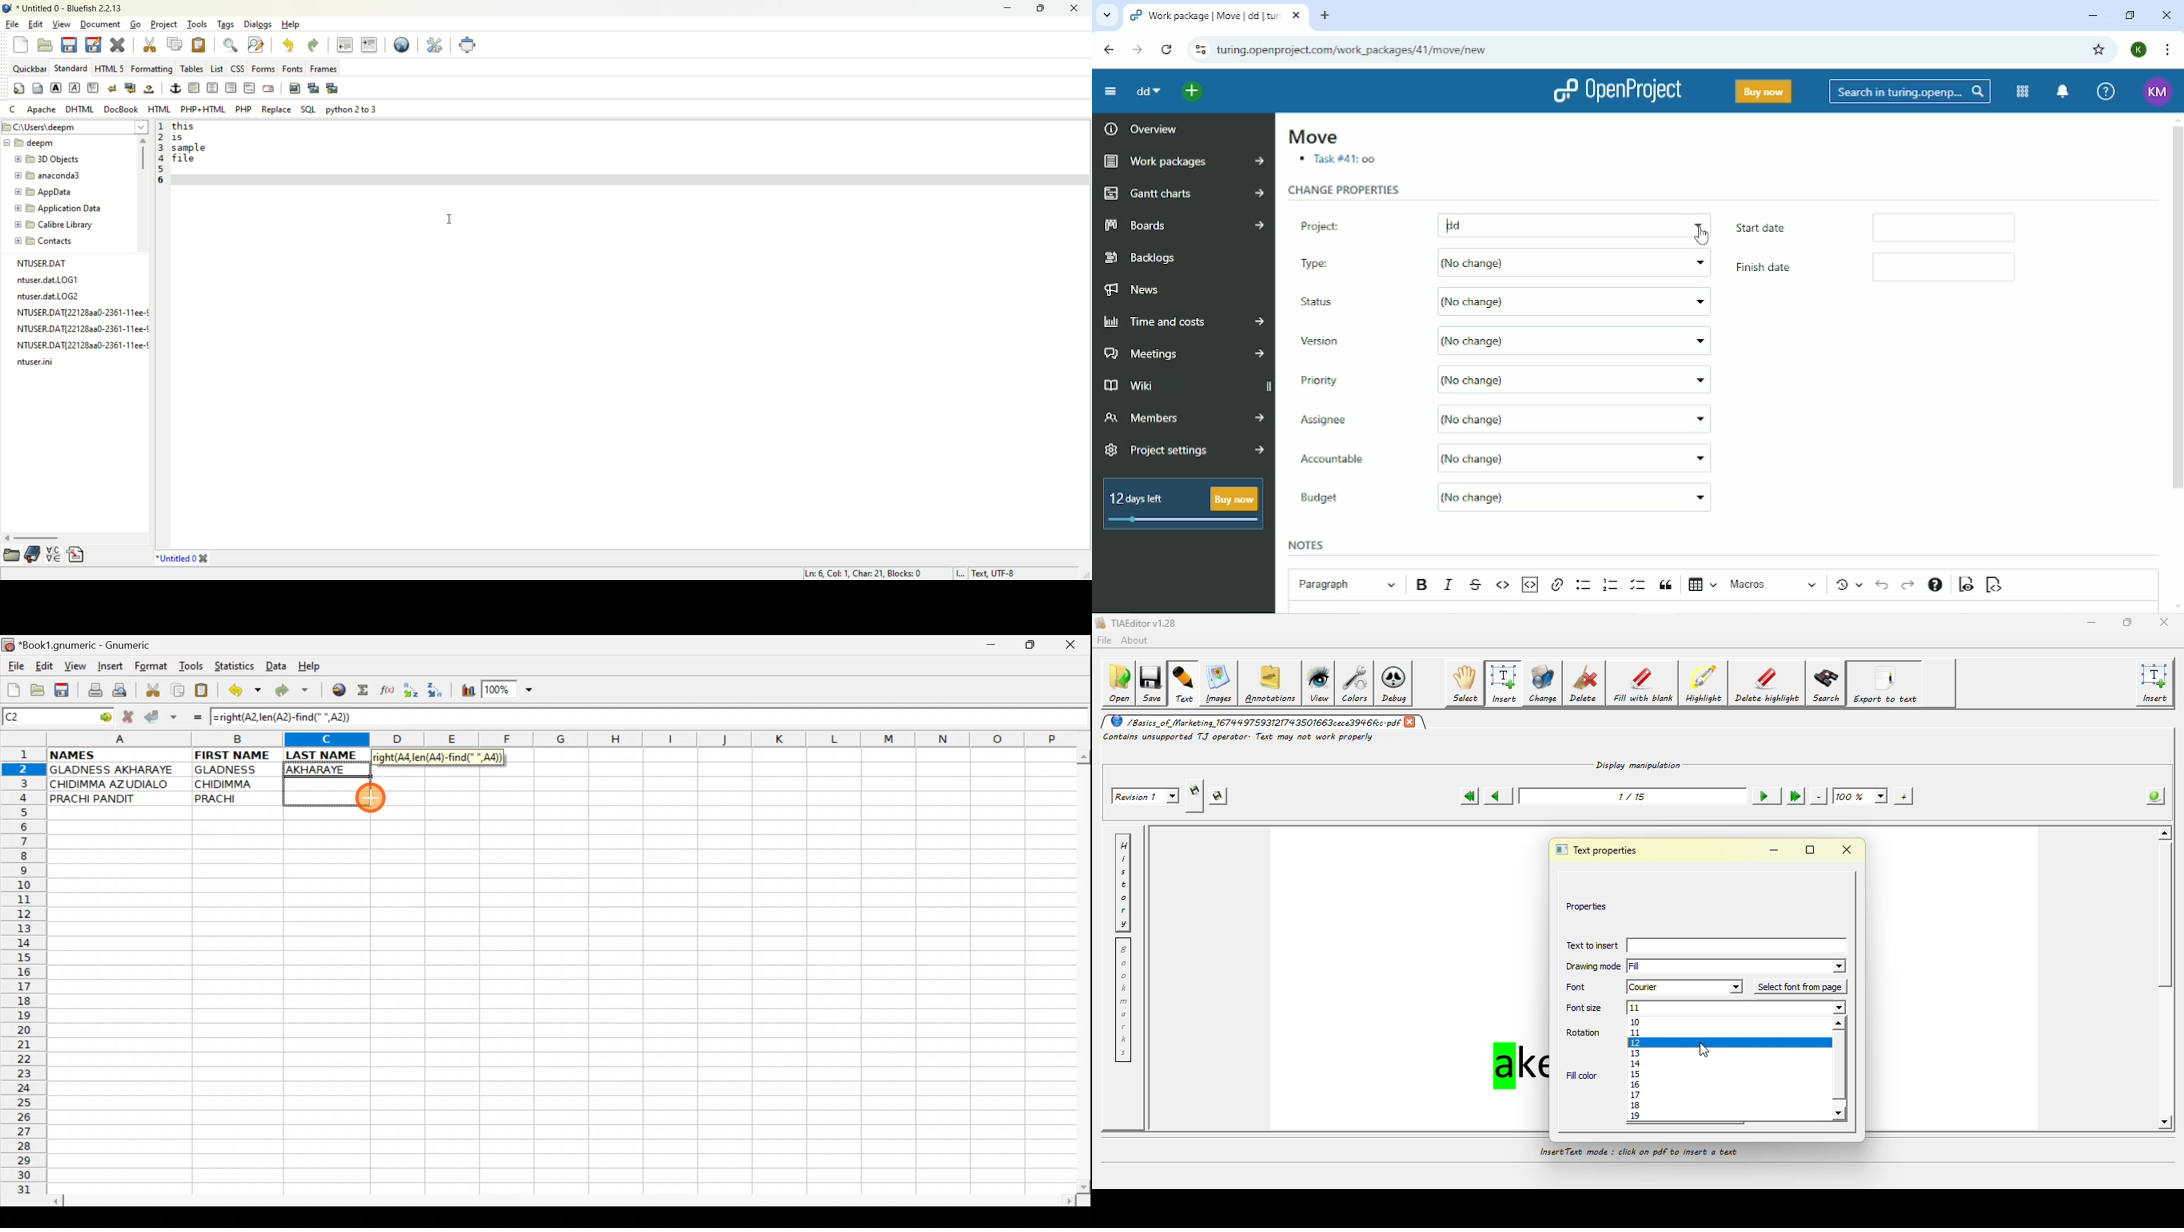  What do you see at coordinates (193, 88) in the screenshot?
I see `horizontal rule` at bounding box center [193, 88].